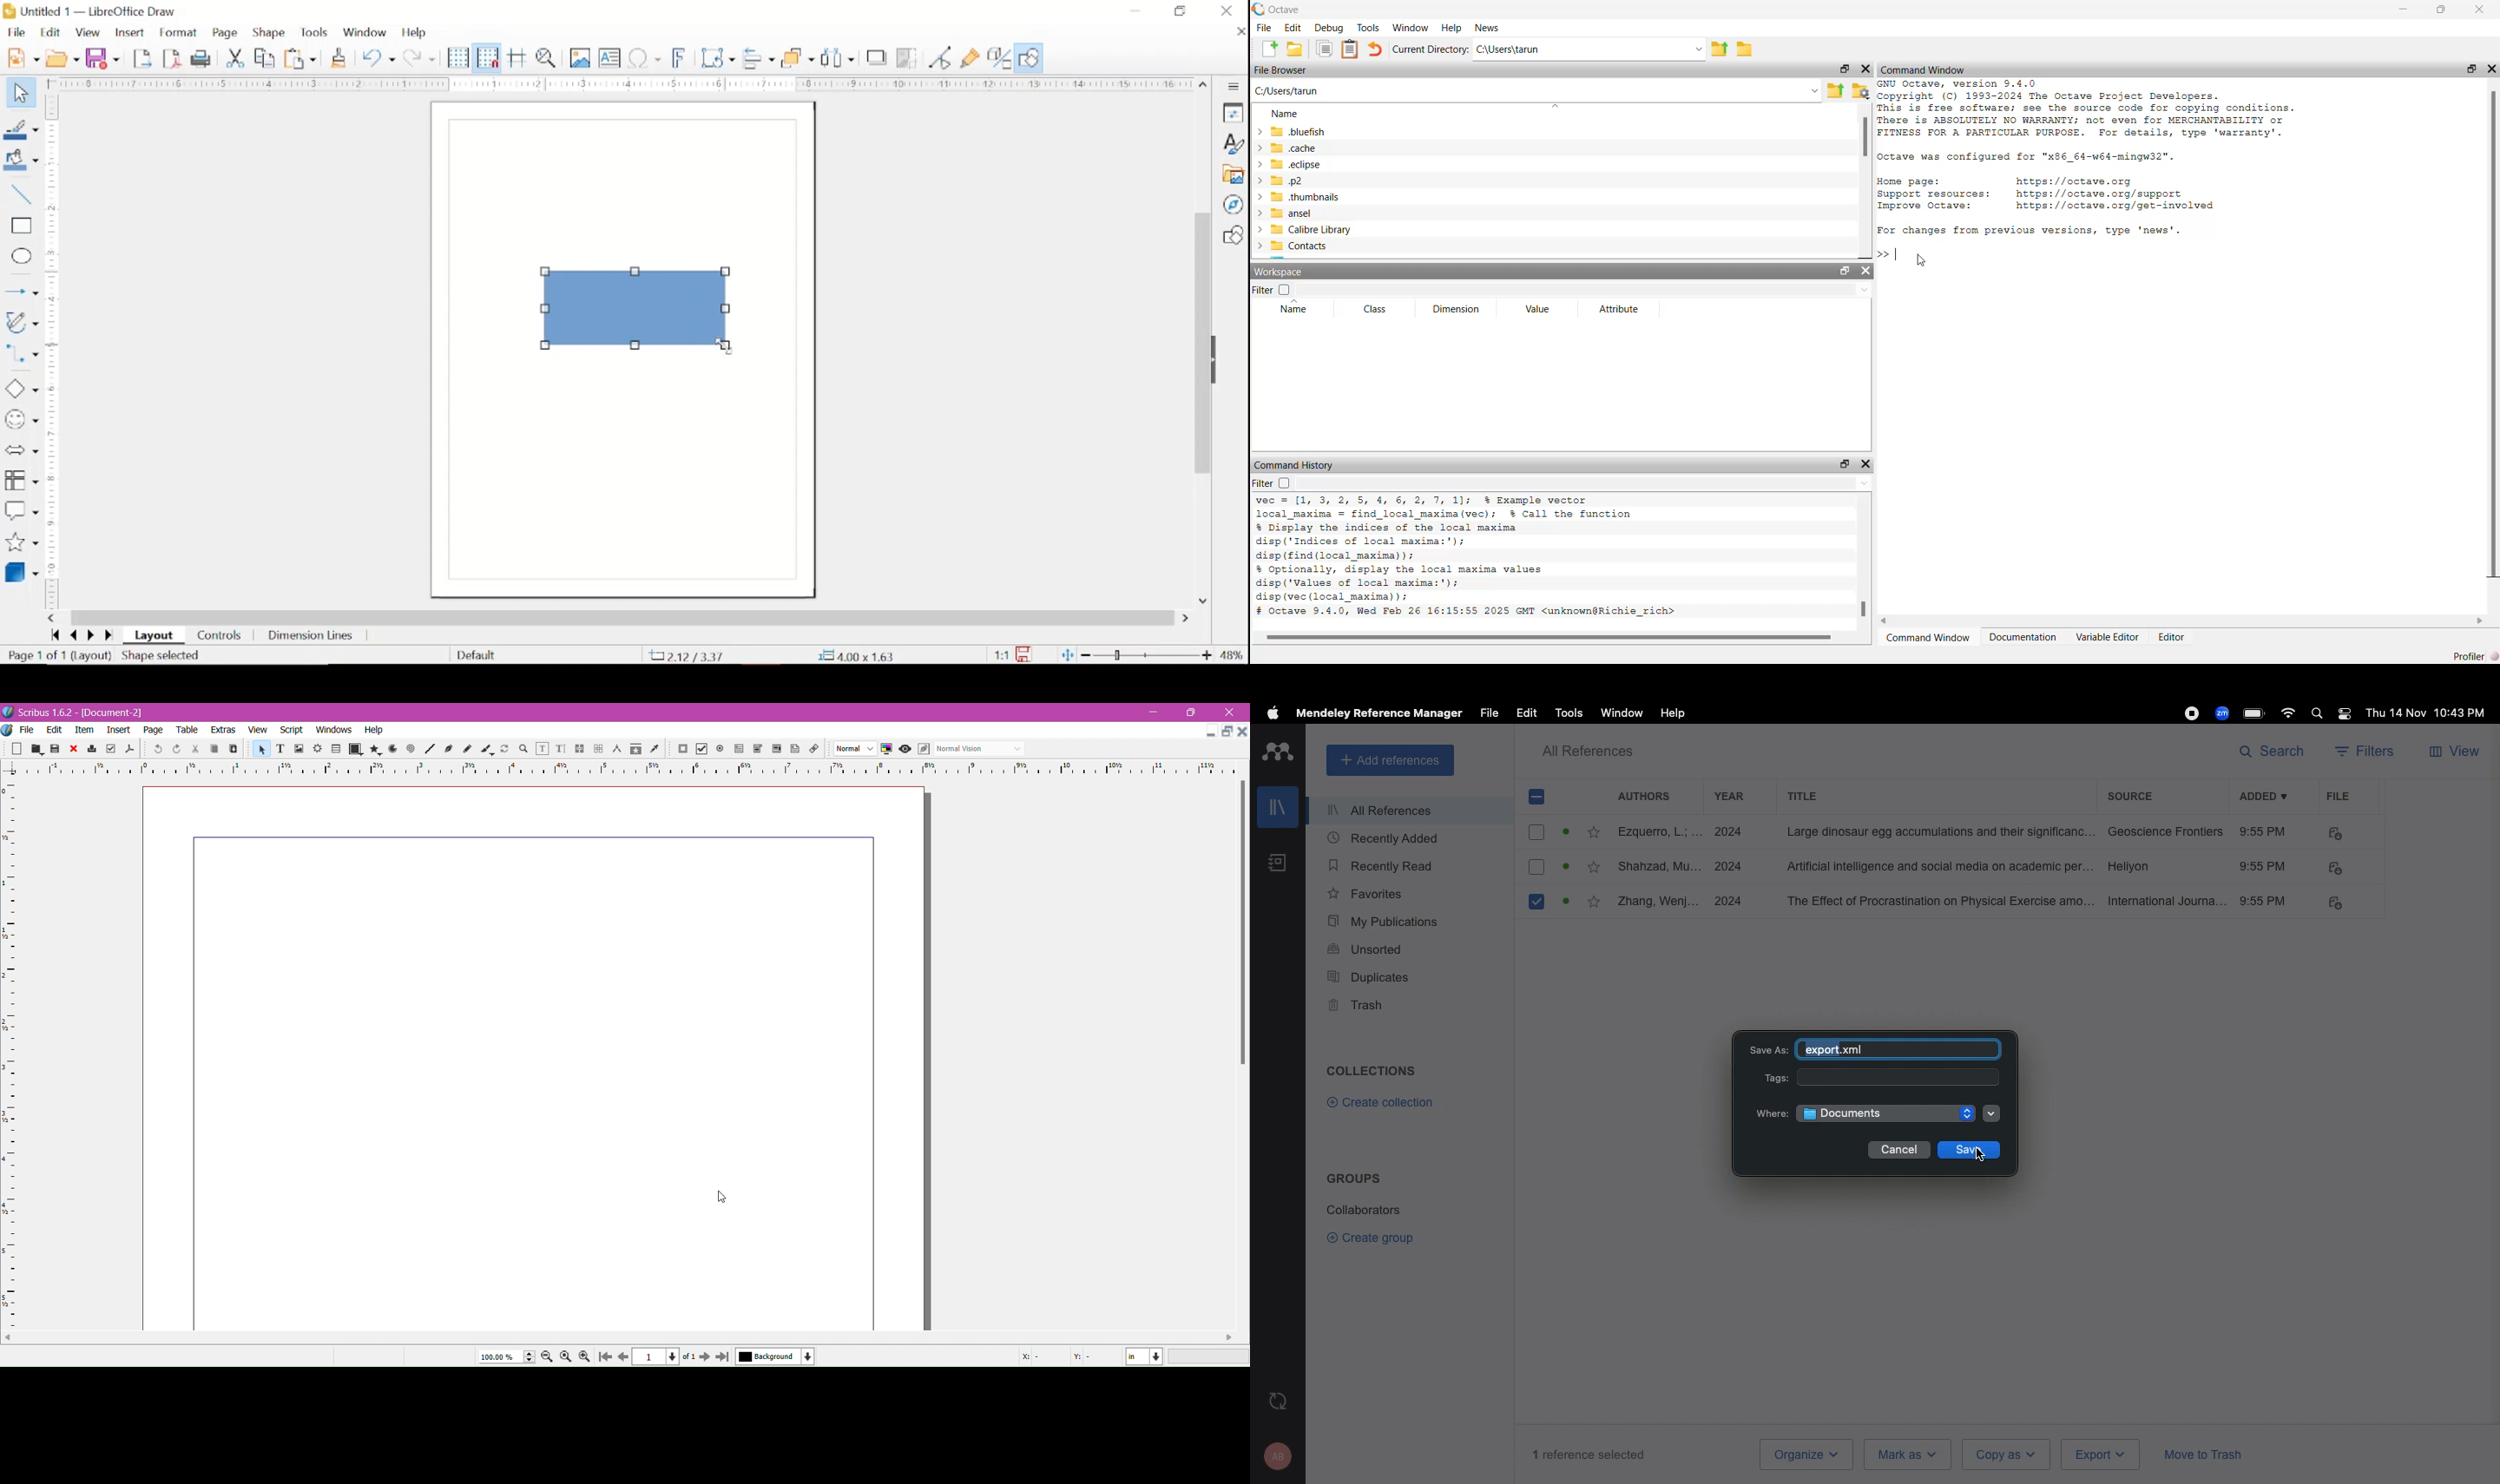 The height and width of the screenshot is (1484, 2520). Describe the element at coordinates (197, 749) in the screenshot. I see `cut` at that location.